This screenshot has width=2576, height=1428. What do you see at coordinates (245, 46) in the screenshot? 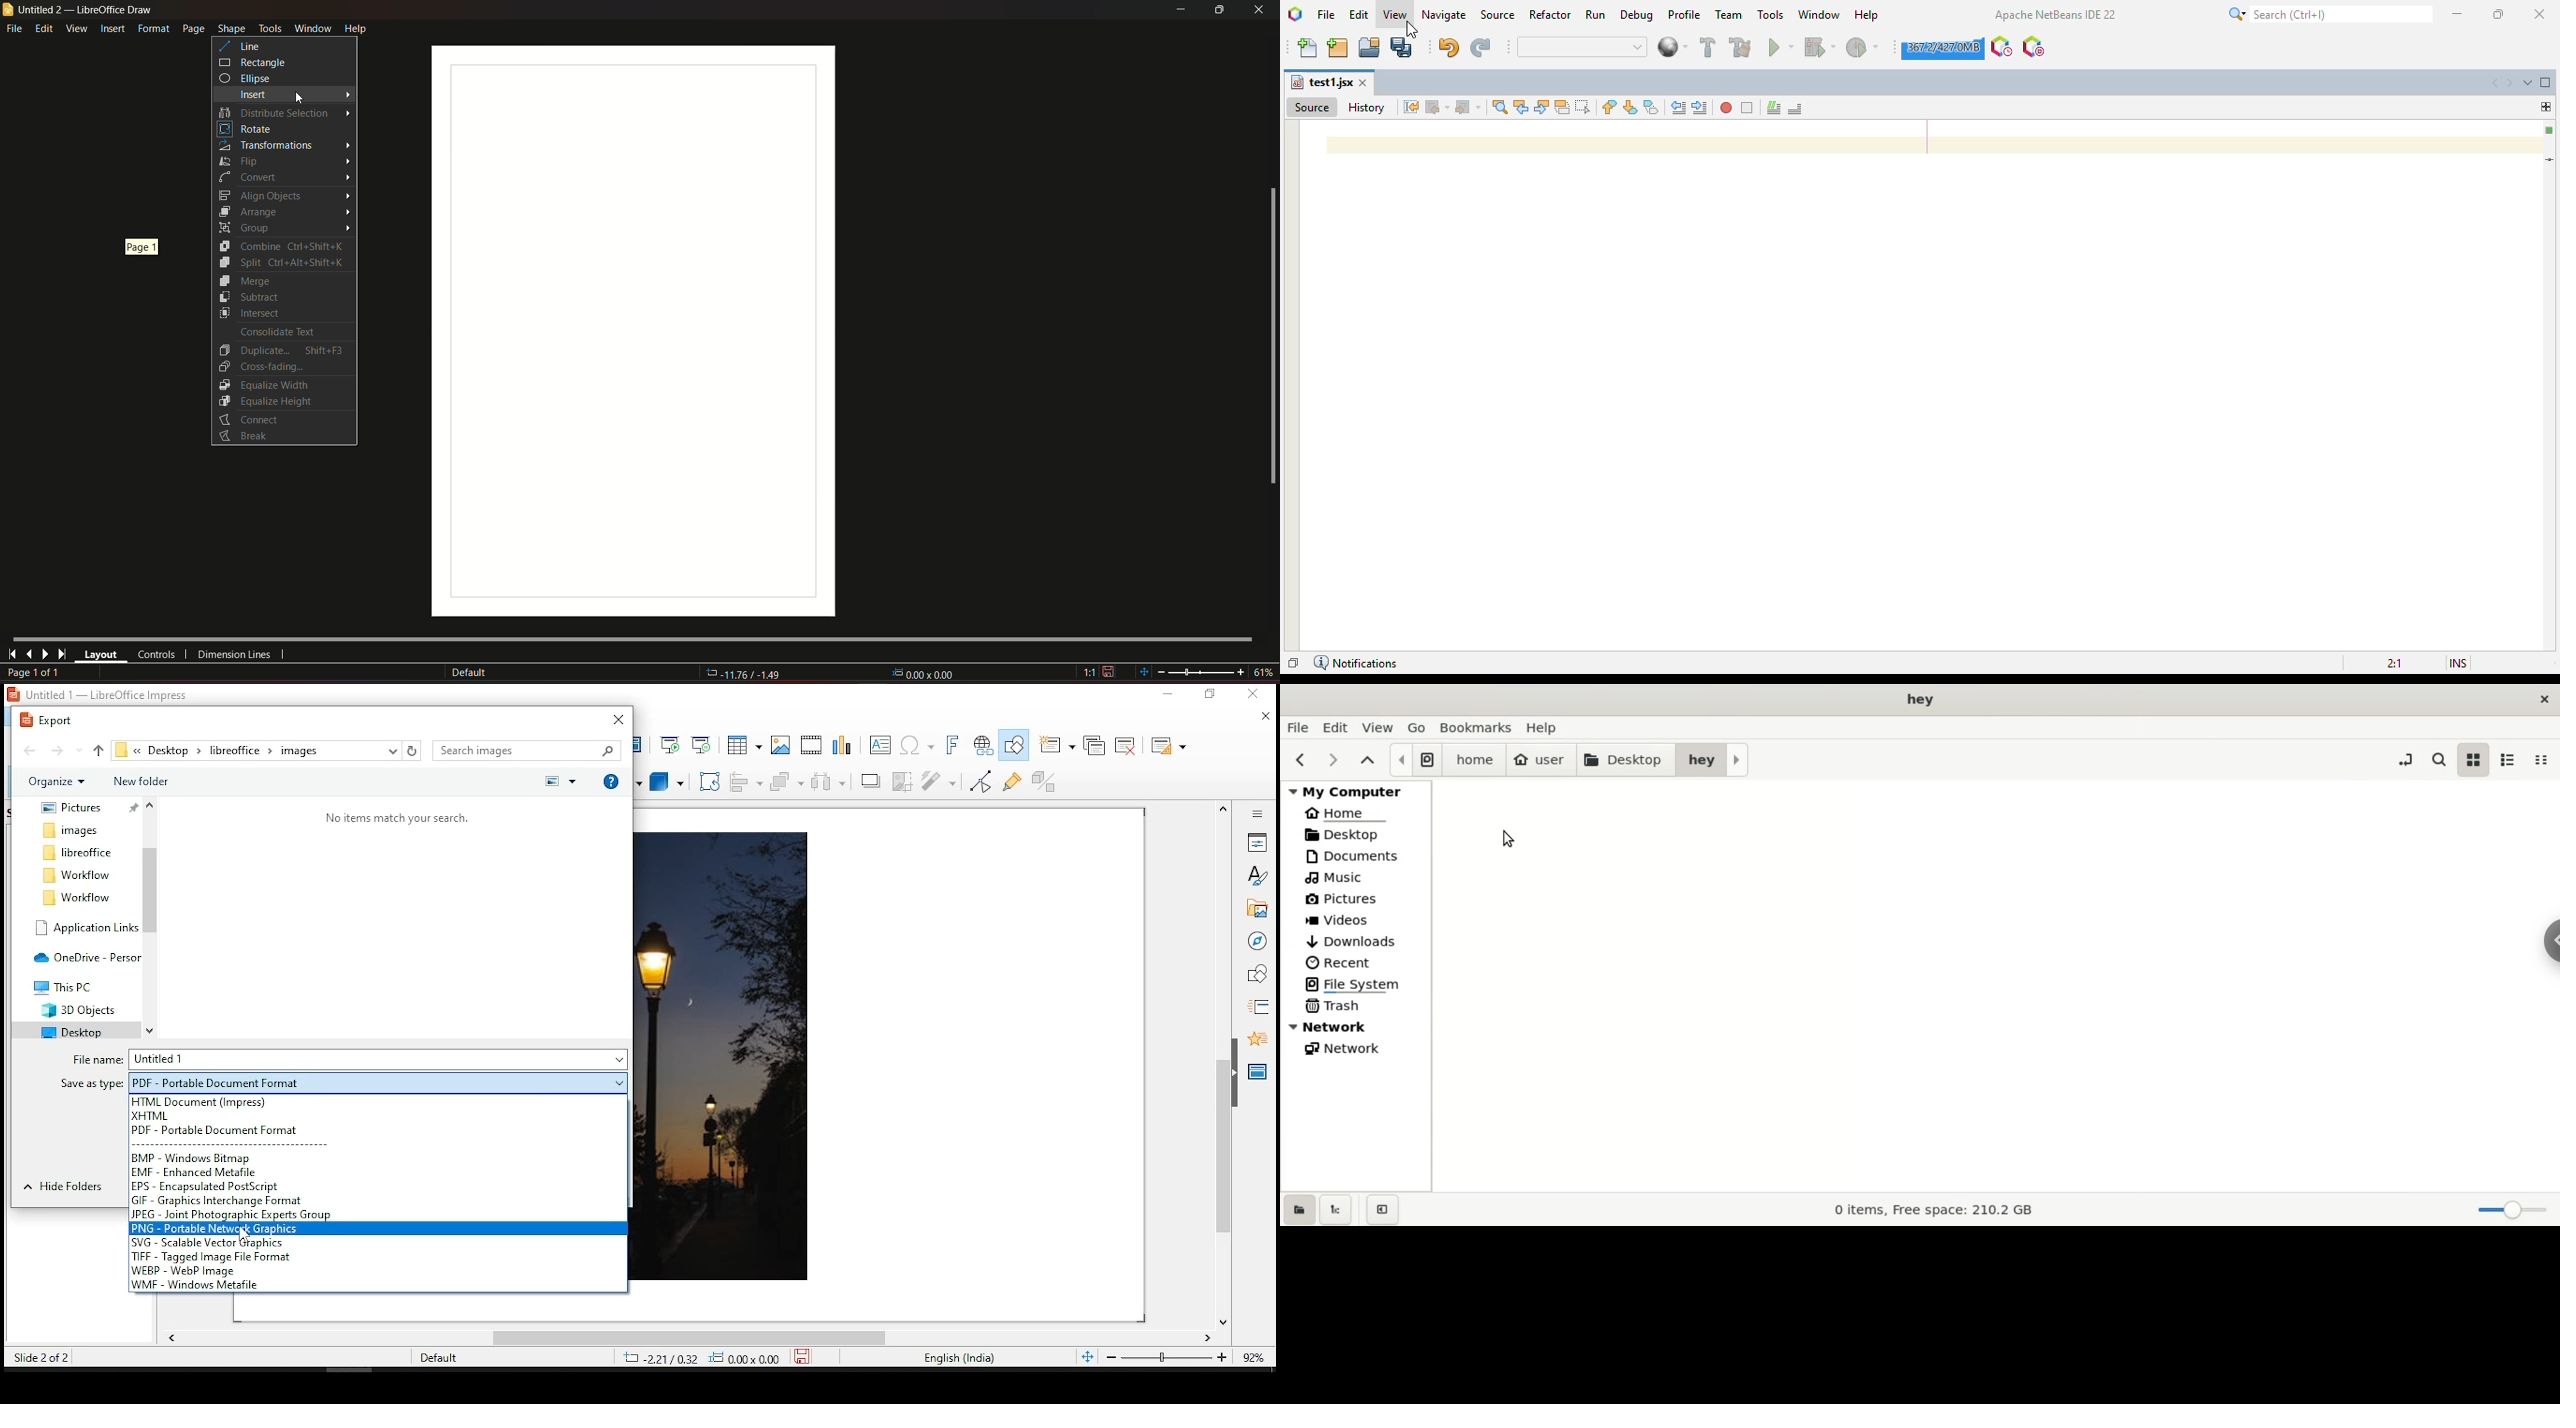
I see `line` at bounding box center [245, 46].